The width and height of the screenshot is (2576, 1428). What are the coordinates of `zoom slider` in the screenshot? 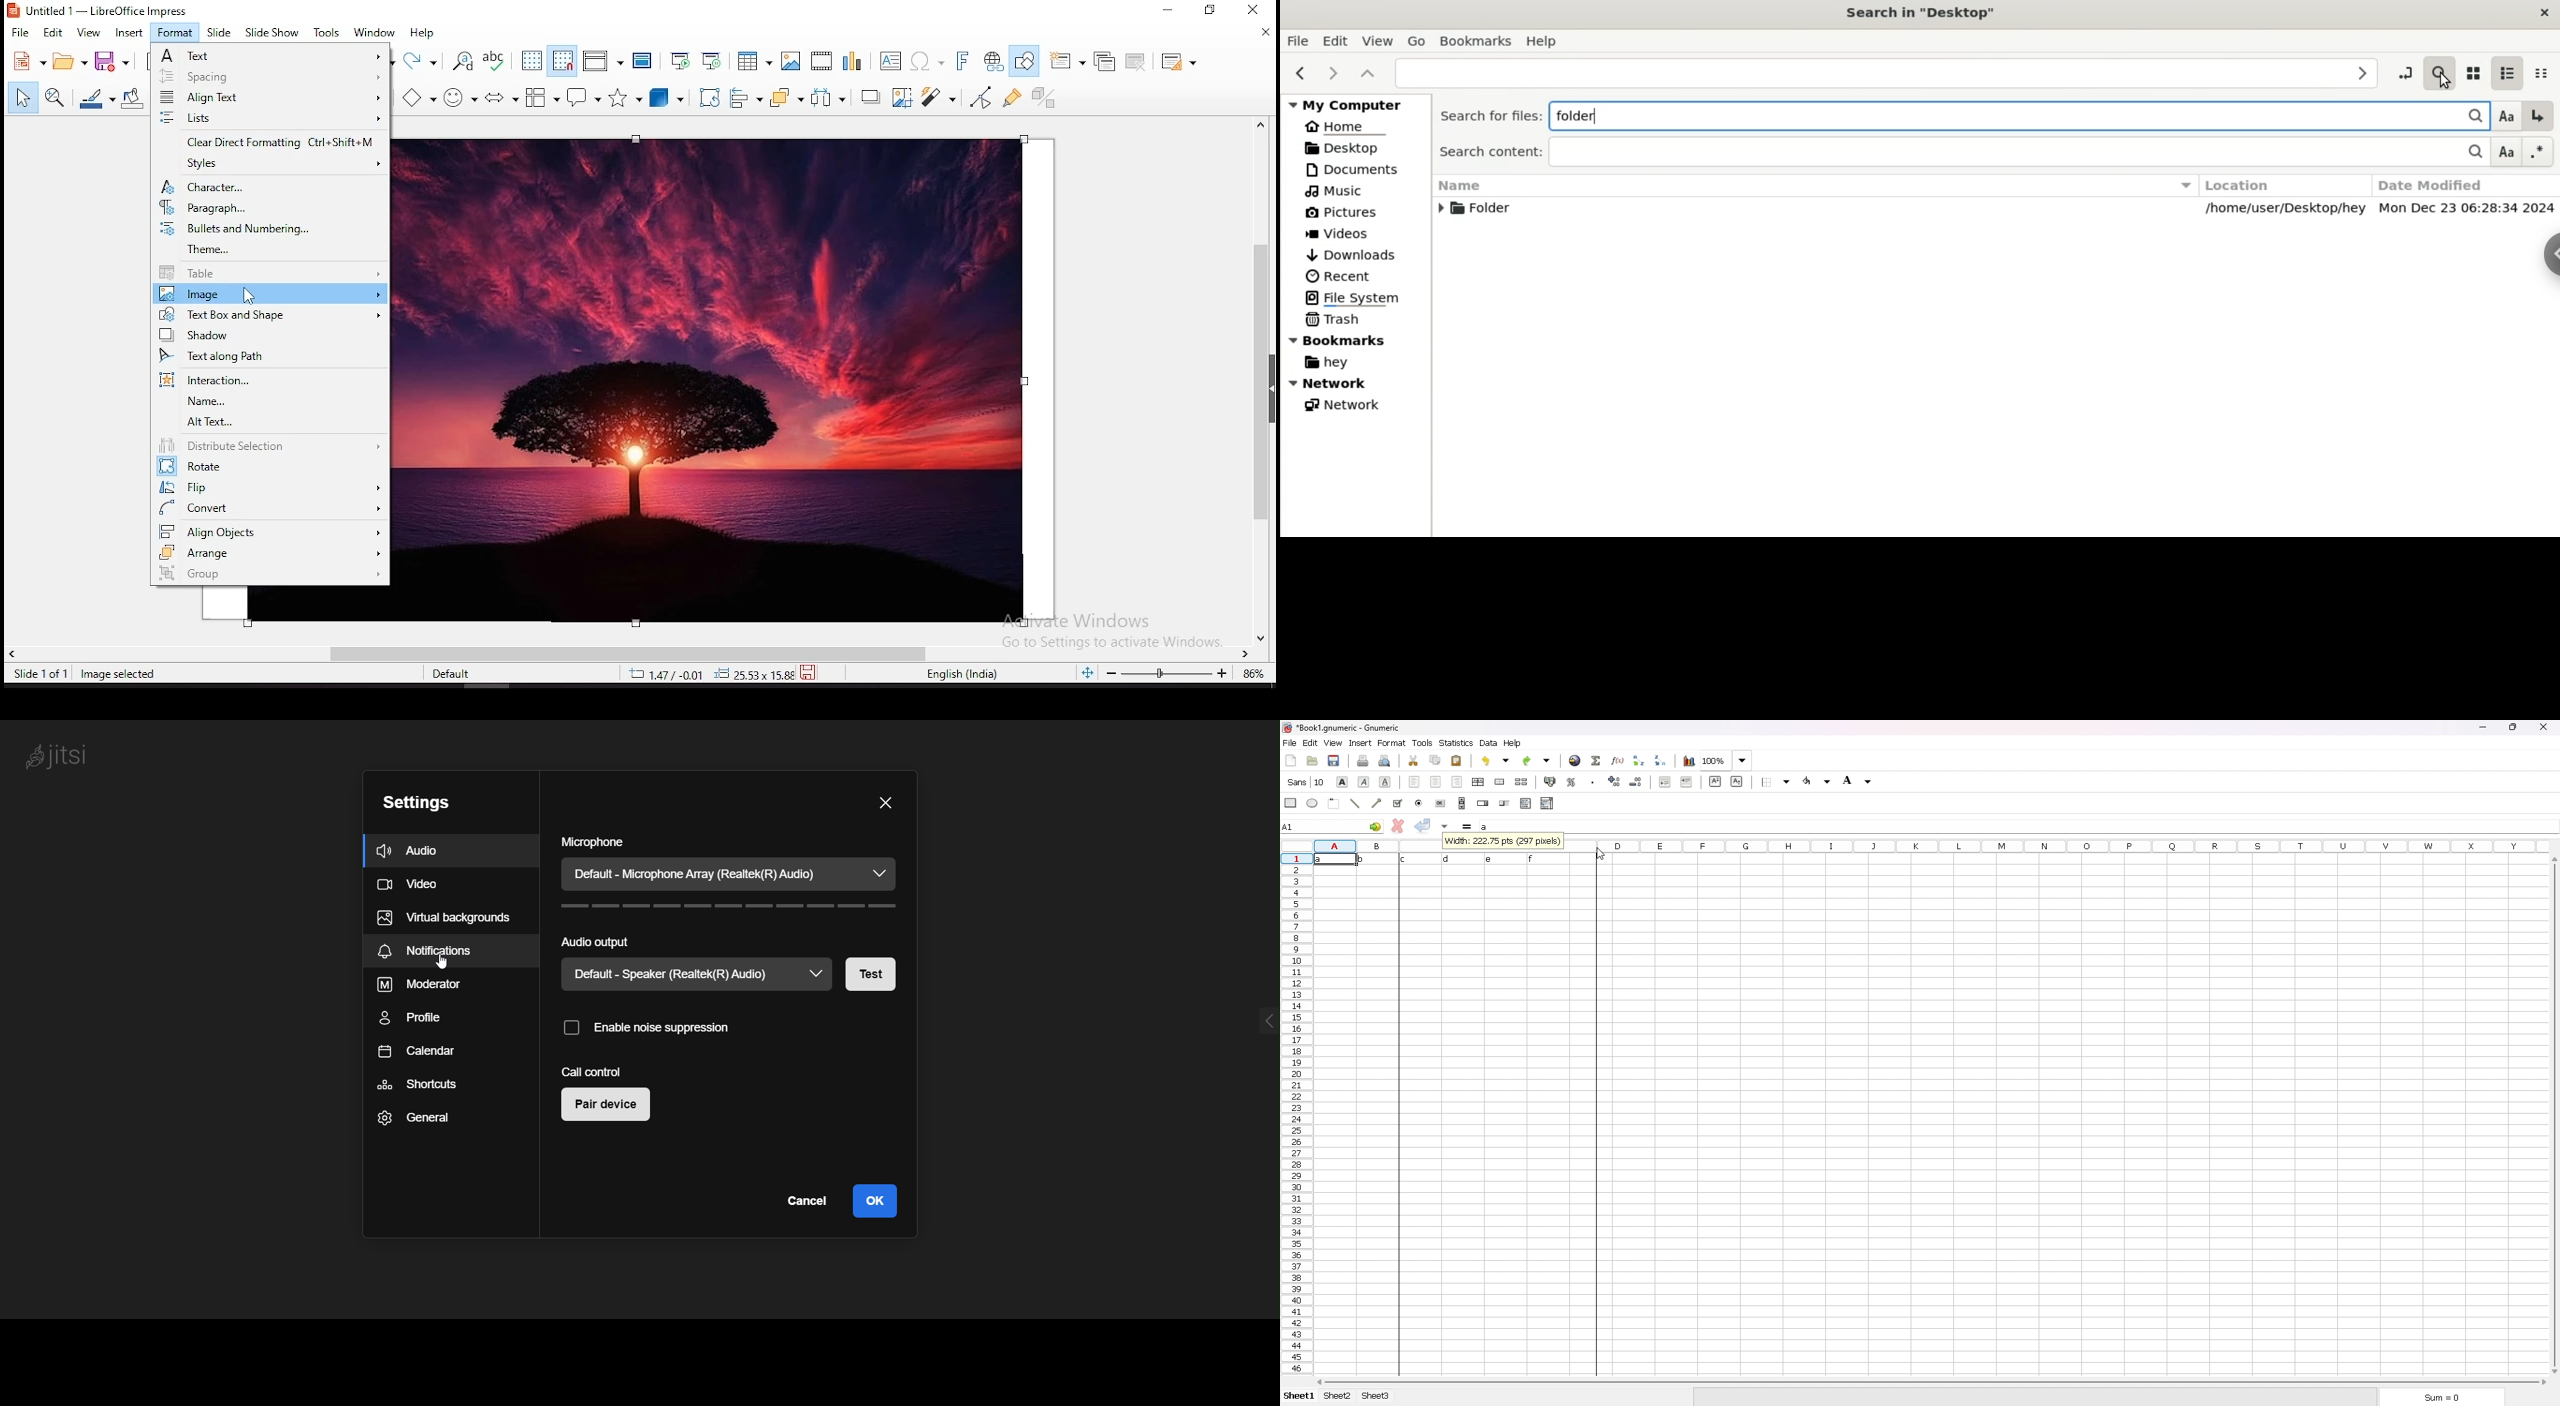 It's located at (1167, 674).